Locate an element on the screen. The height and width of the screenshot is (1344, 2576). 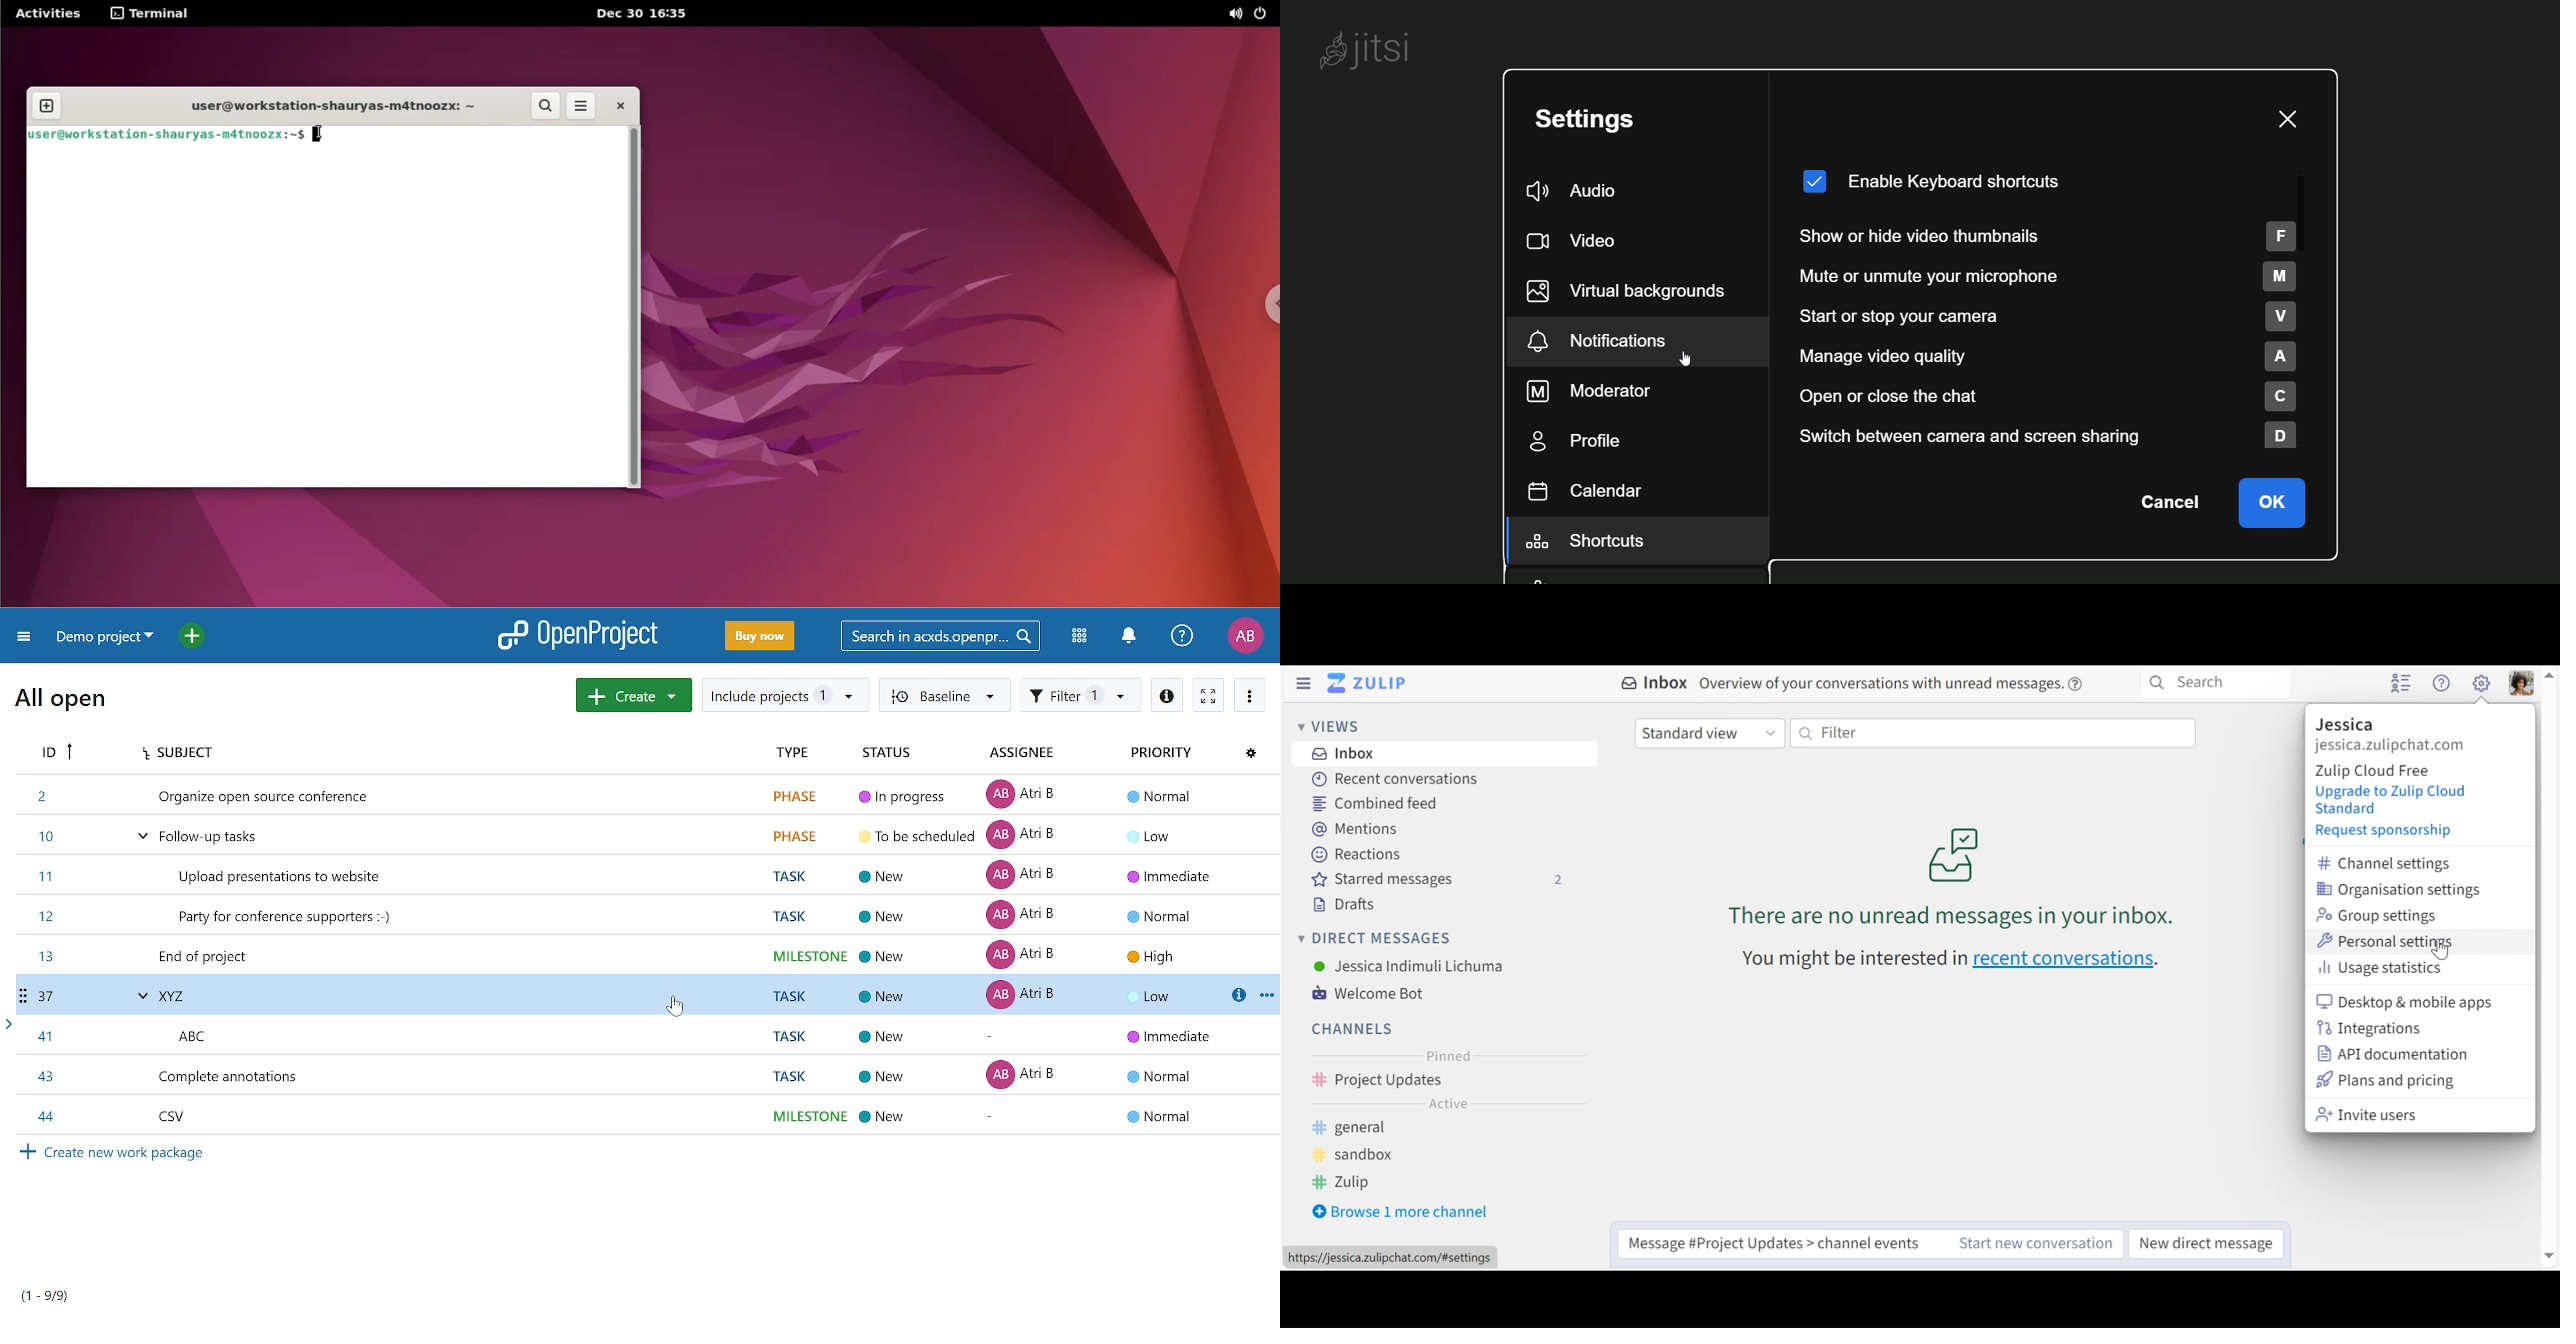
Starred messages is located at coordinates (1441, 881).